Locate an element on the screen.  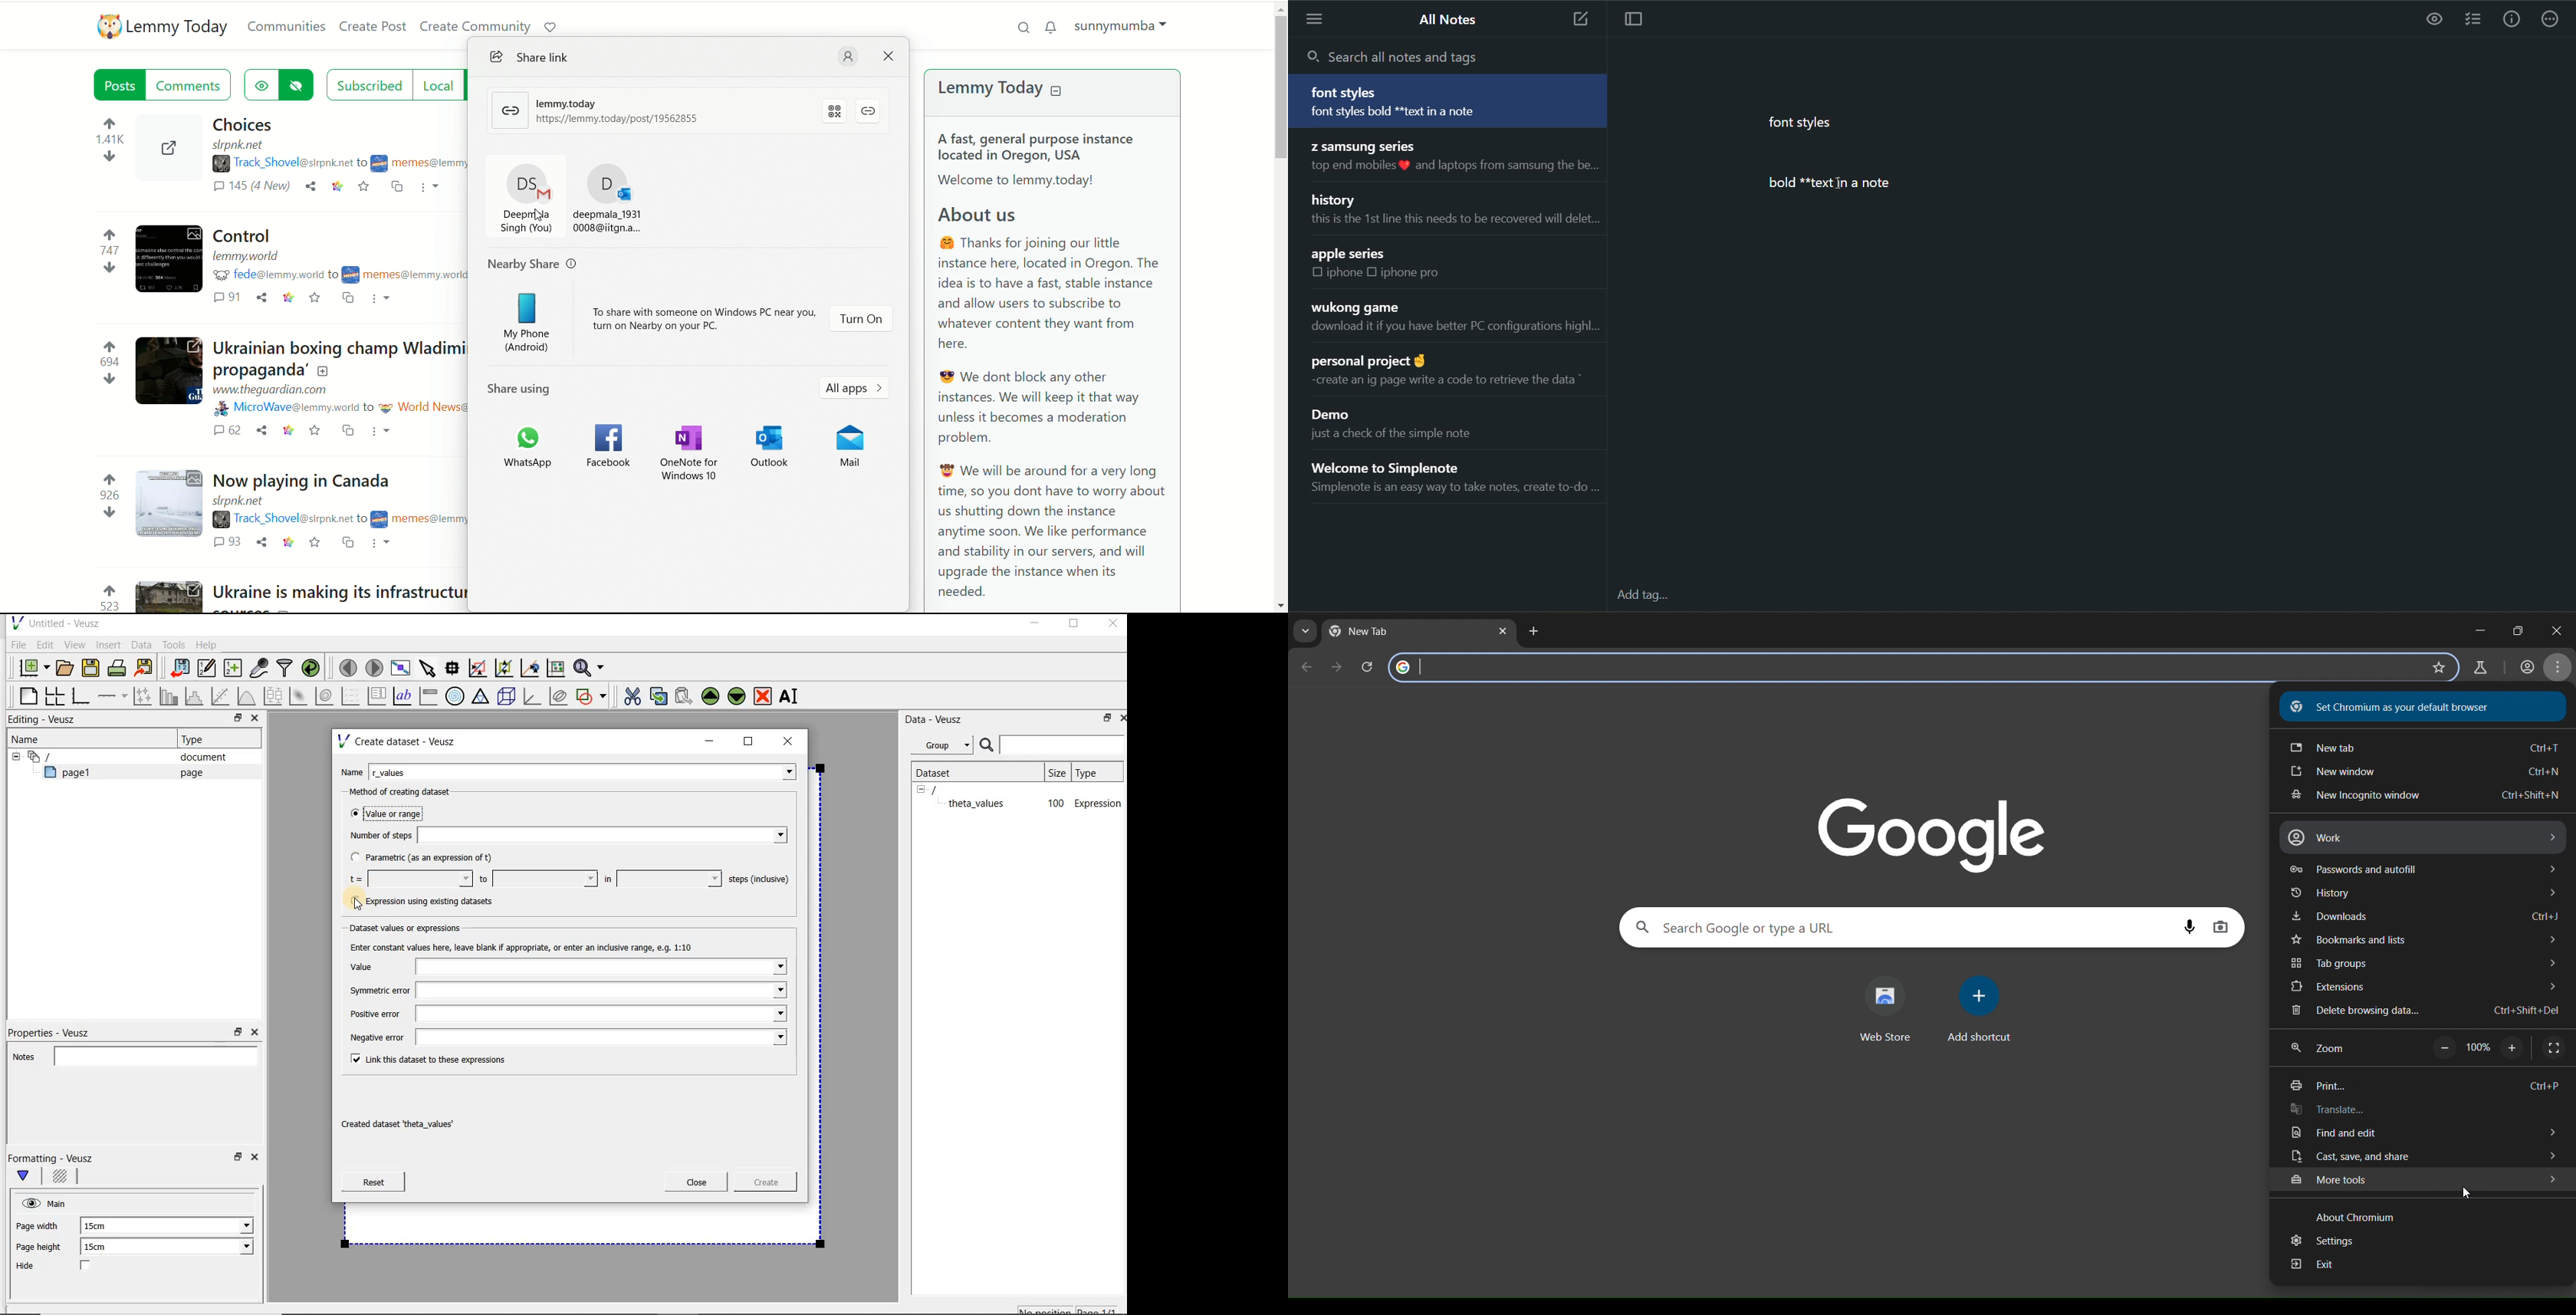
save is located at coordinates (314, 431).